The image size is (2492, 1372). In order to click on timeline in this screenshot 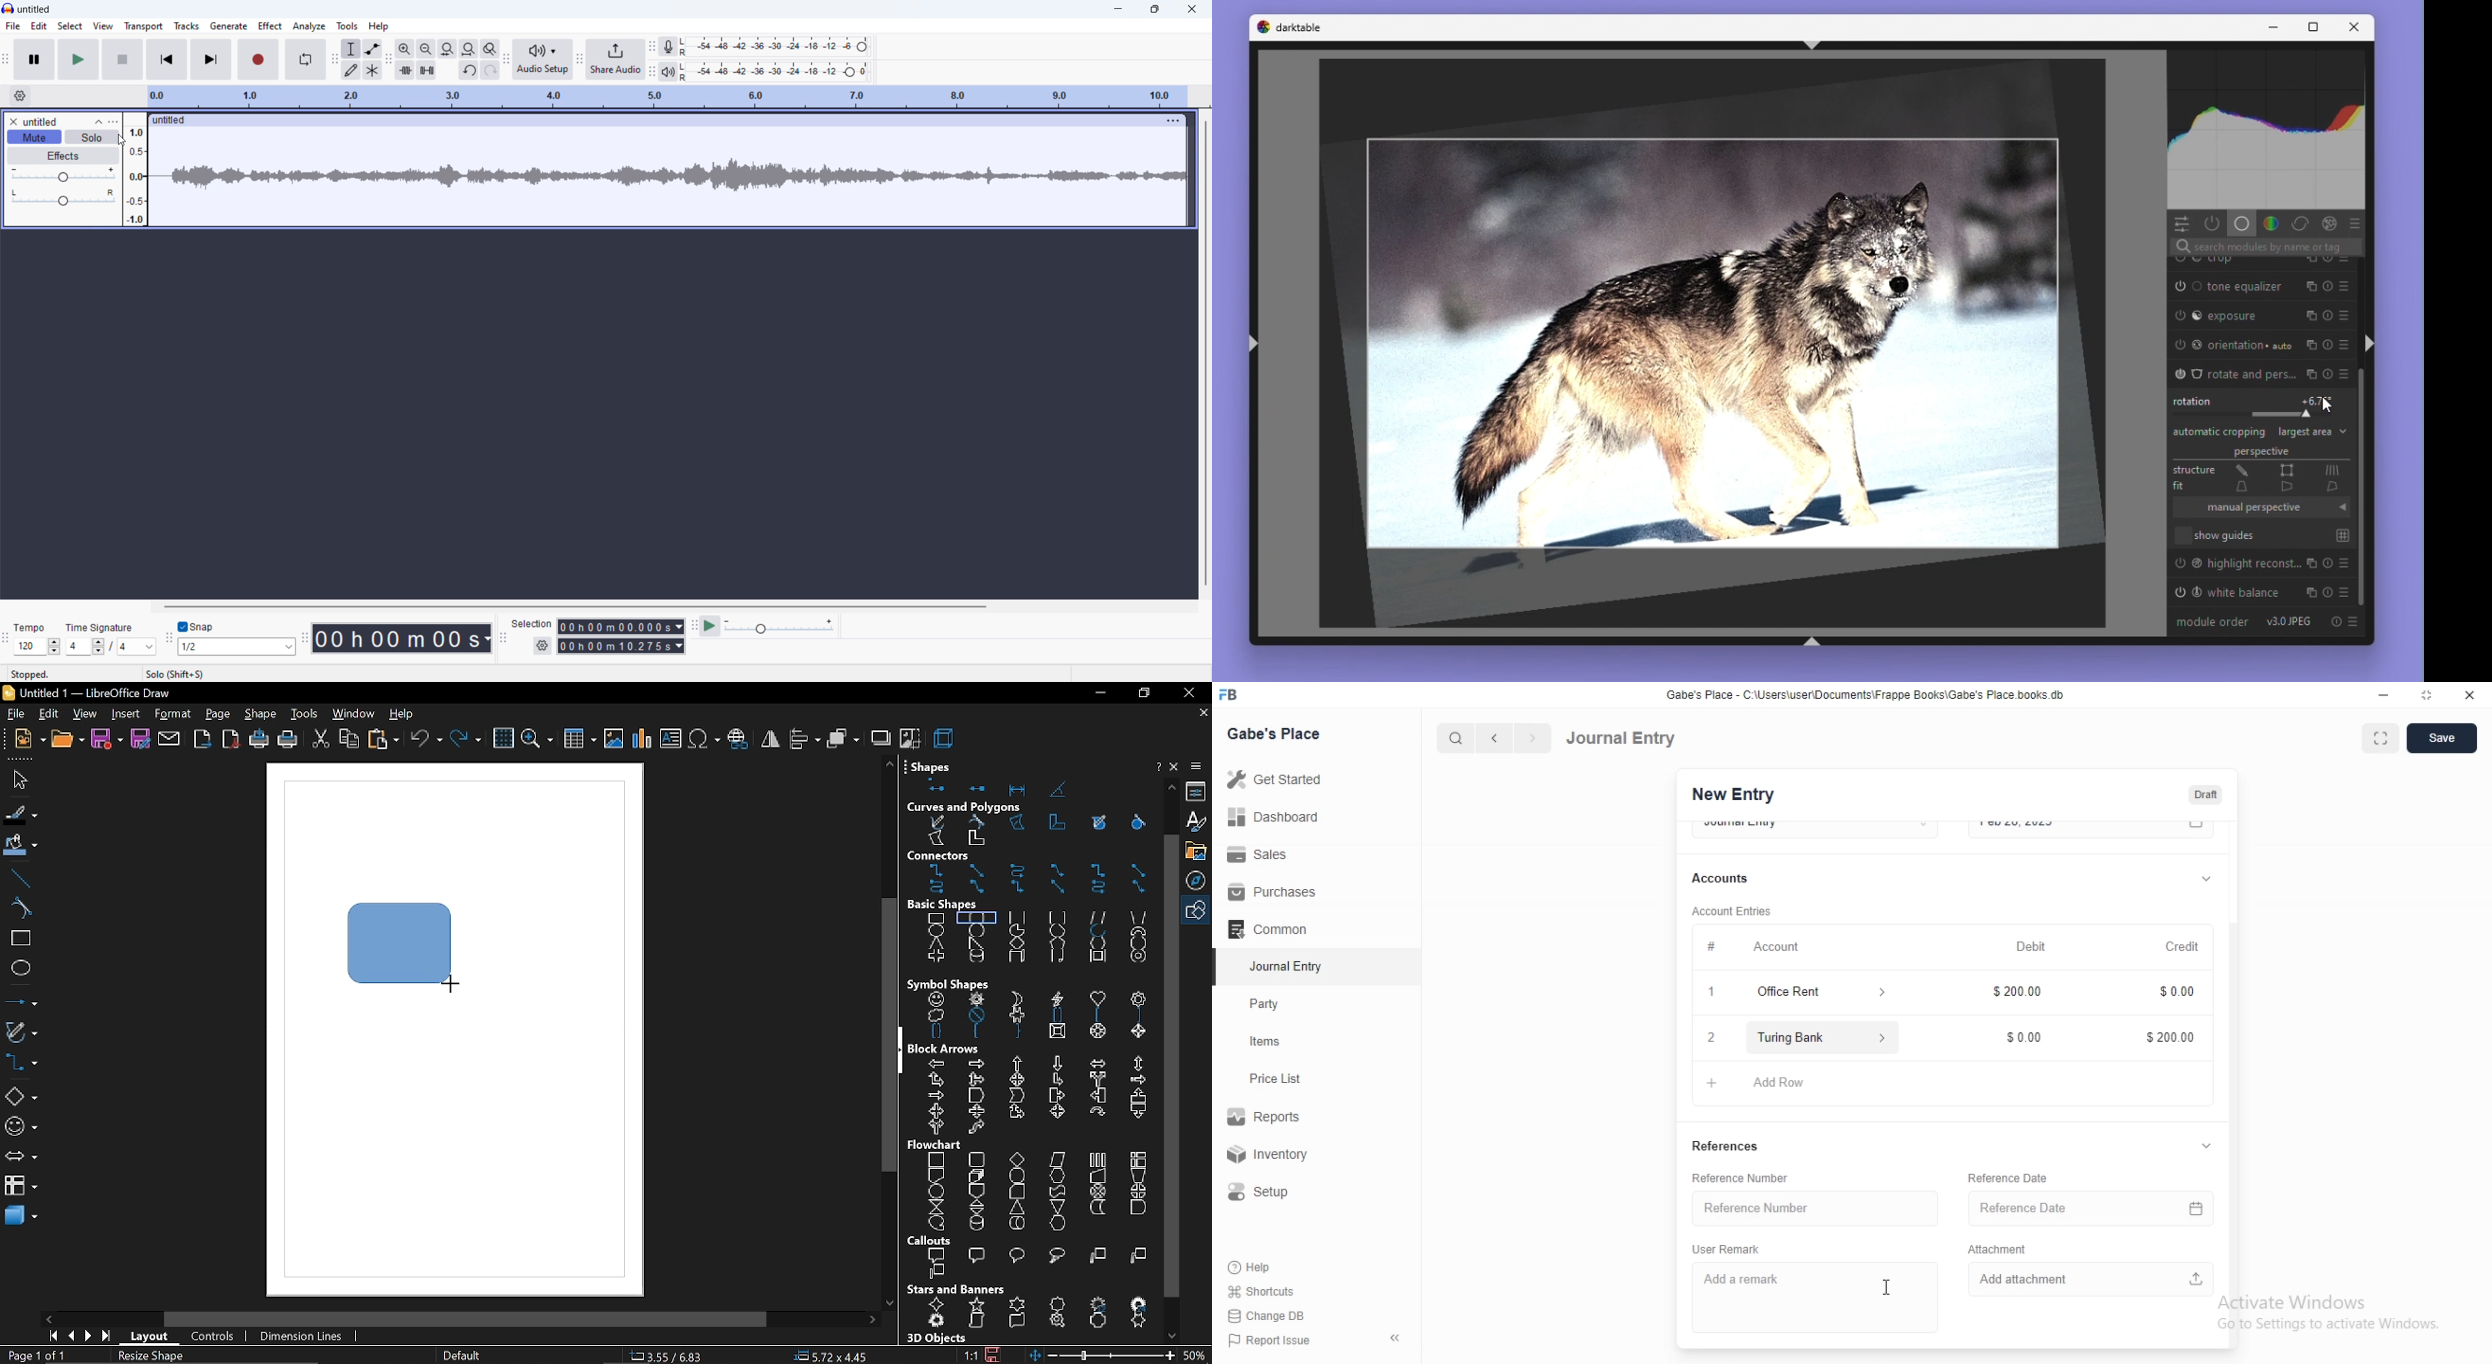, I will do `click(667, 97)`.